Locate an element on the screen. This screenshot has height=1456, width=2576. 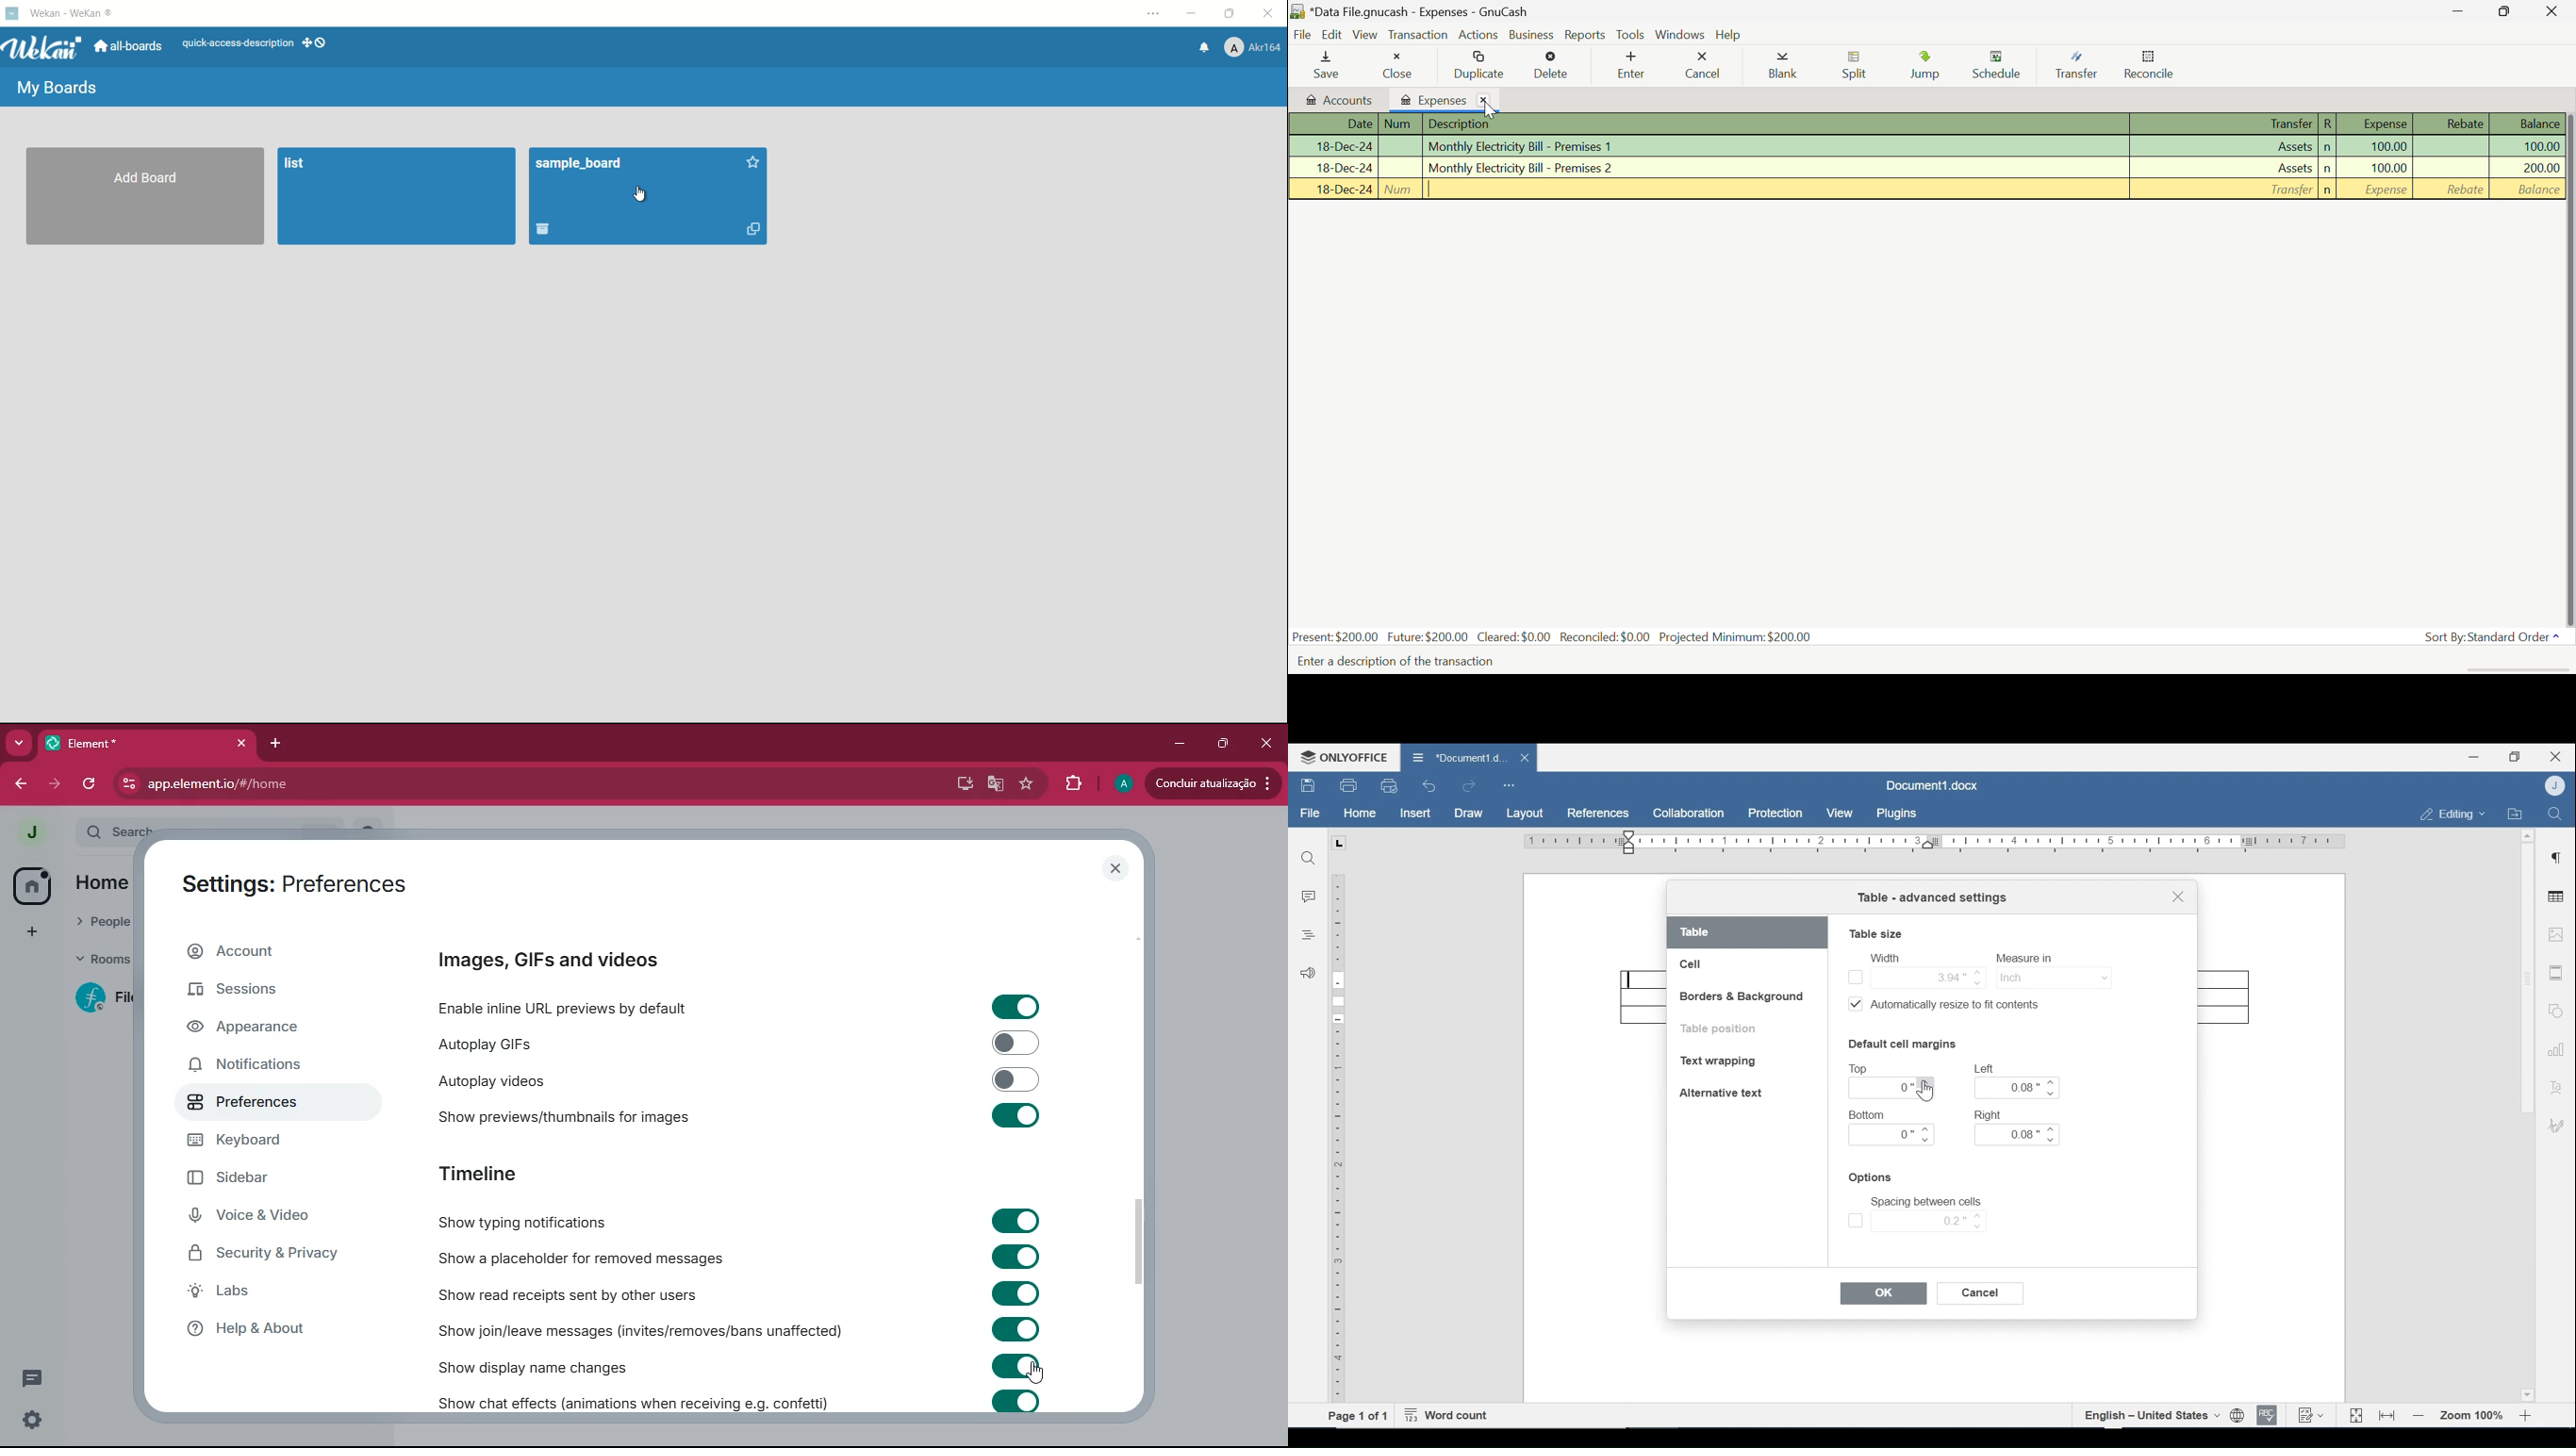
Bottom is located at coordinates (1869, 1115).